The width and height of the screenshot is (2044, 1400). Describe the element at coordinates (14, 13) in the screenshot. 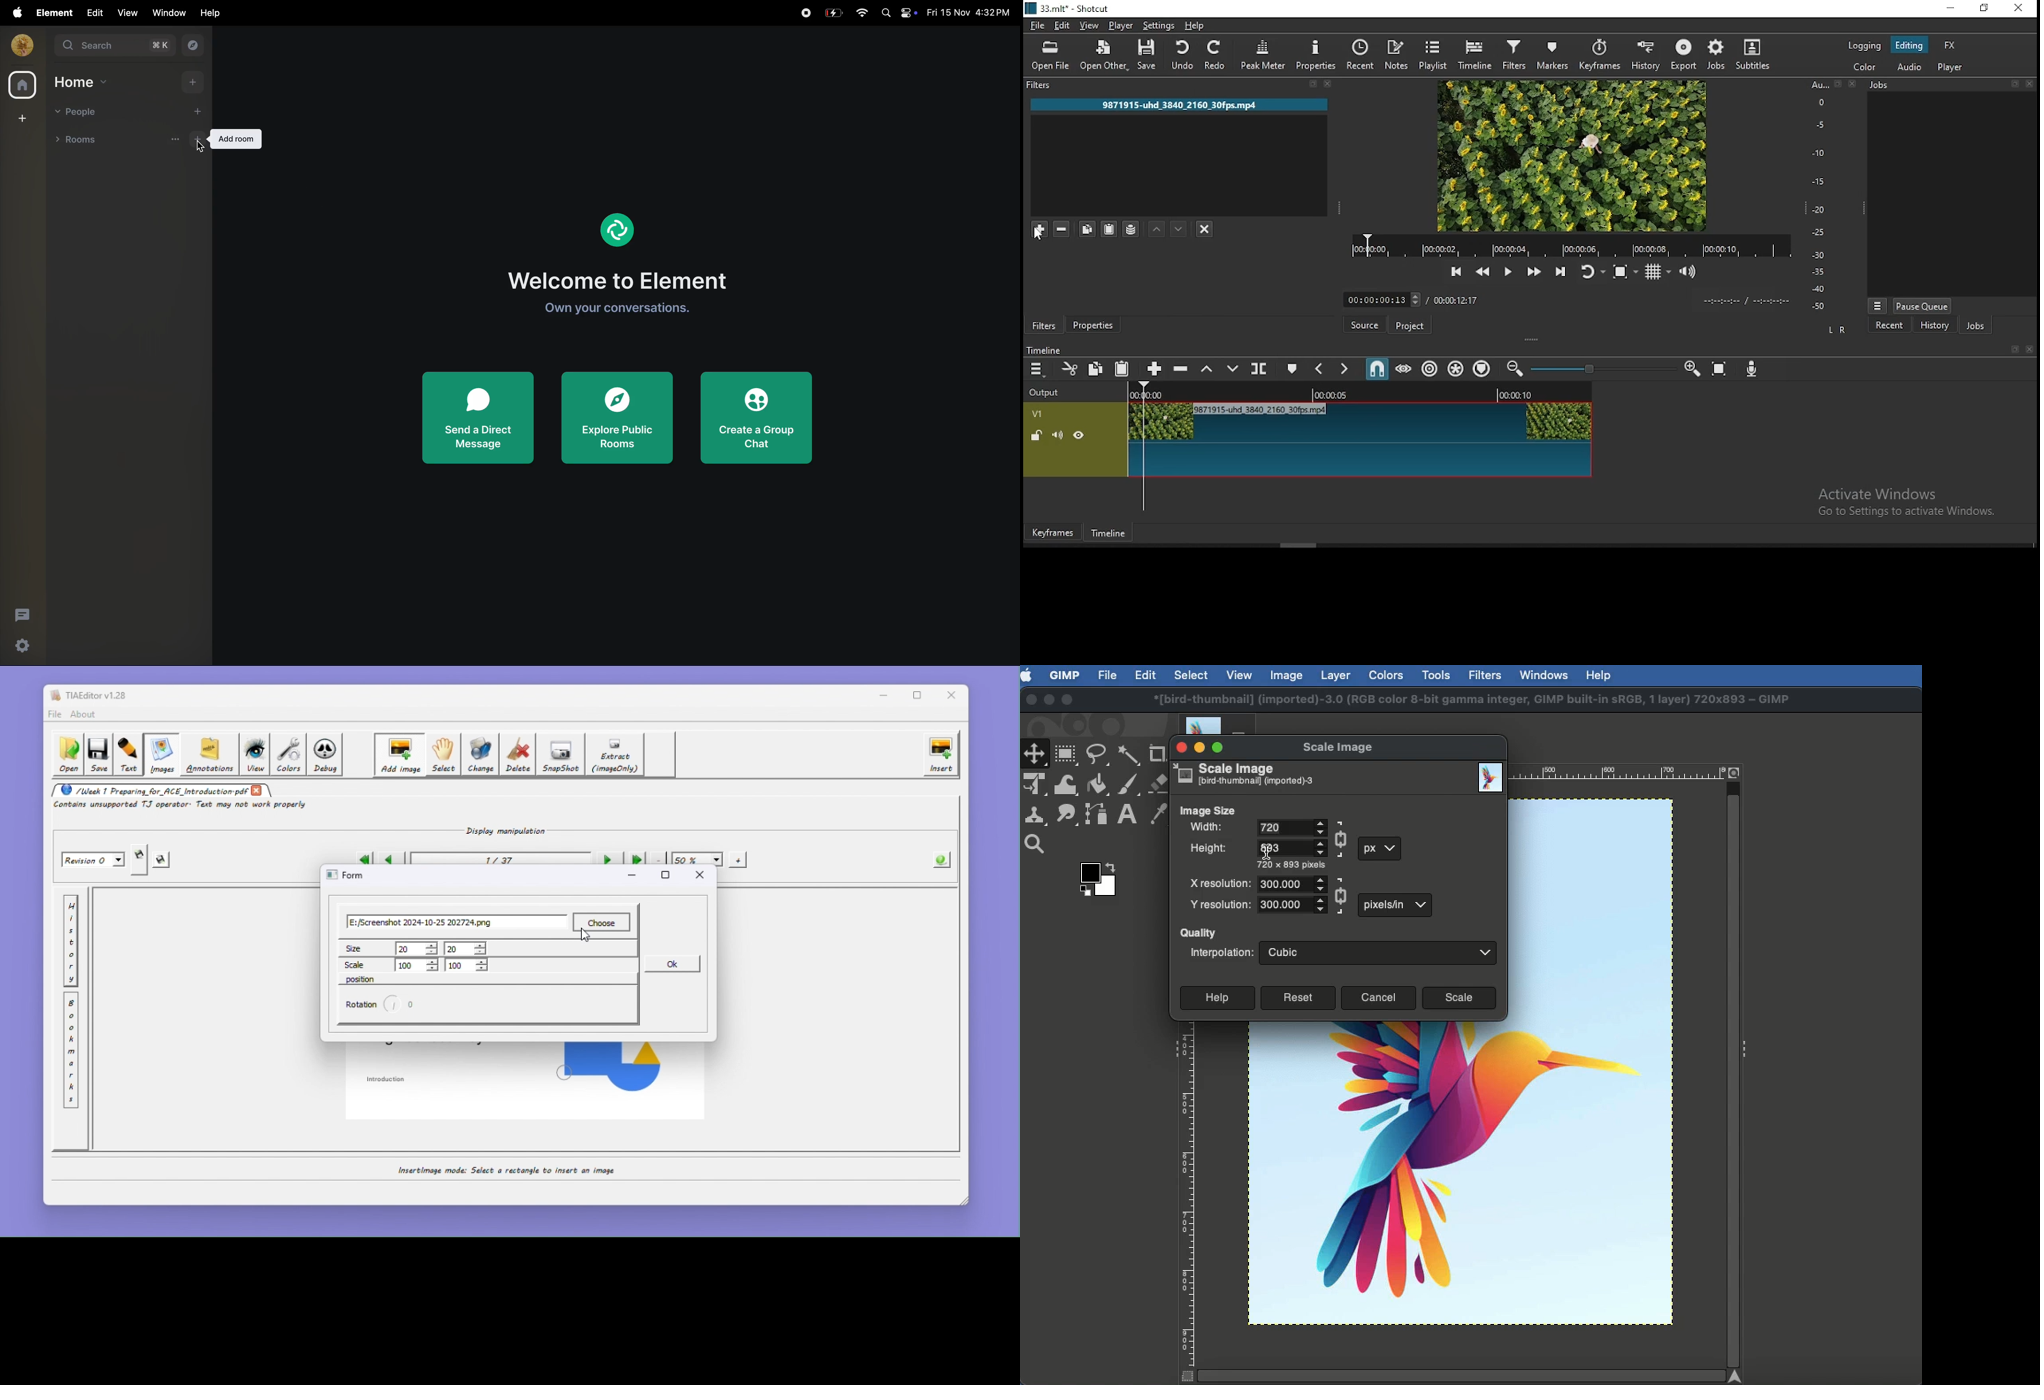

I see `apple menu` at that location.